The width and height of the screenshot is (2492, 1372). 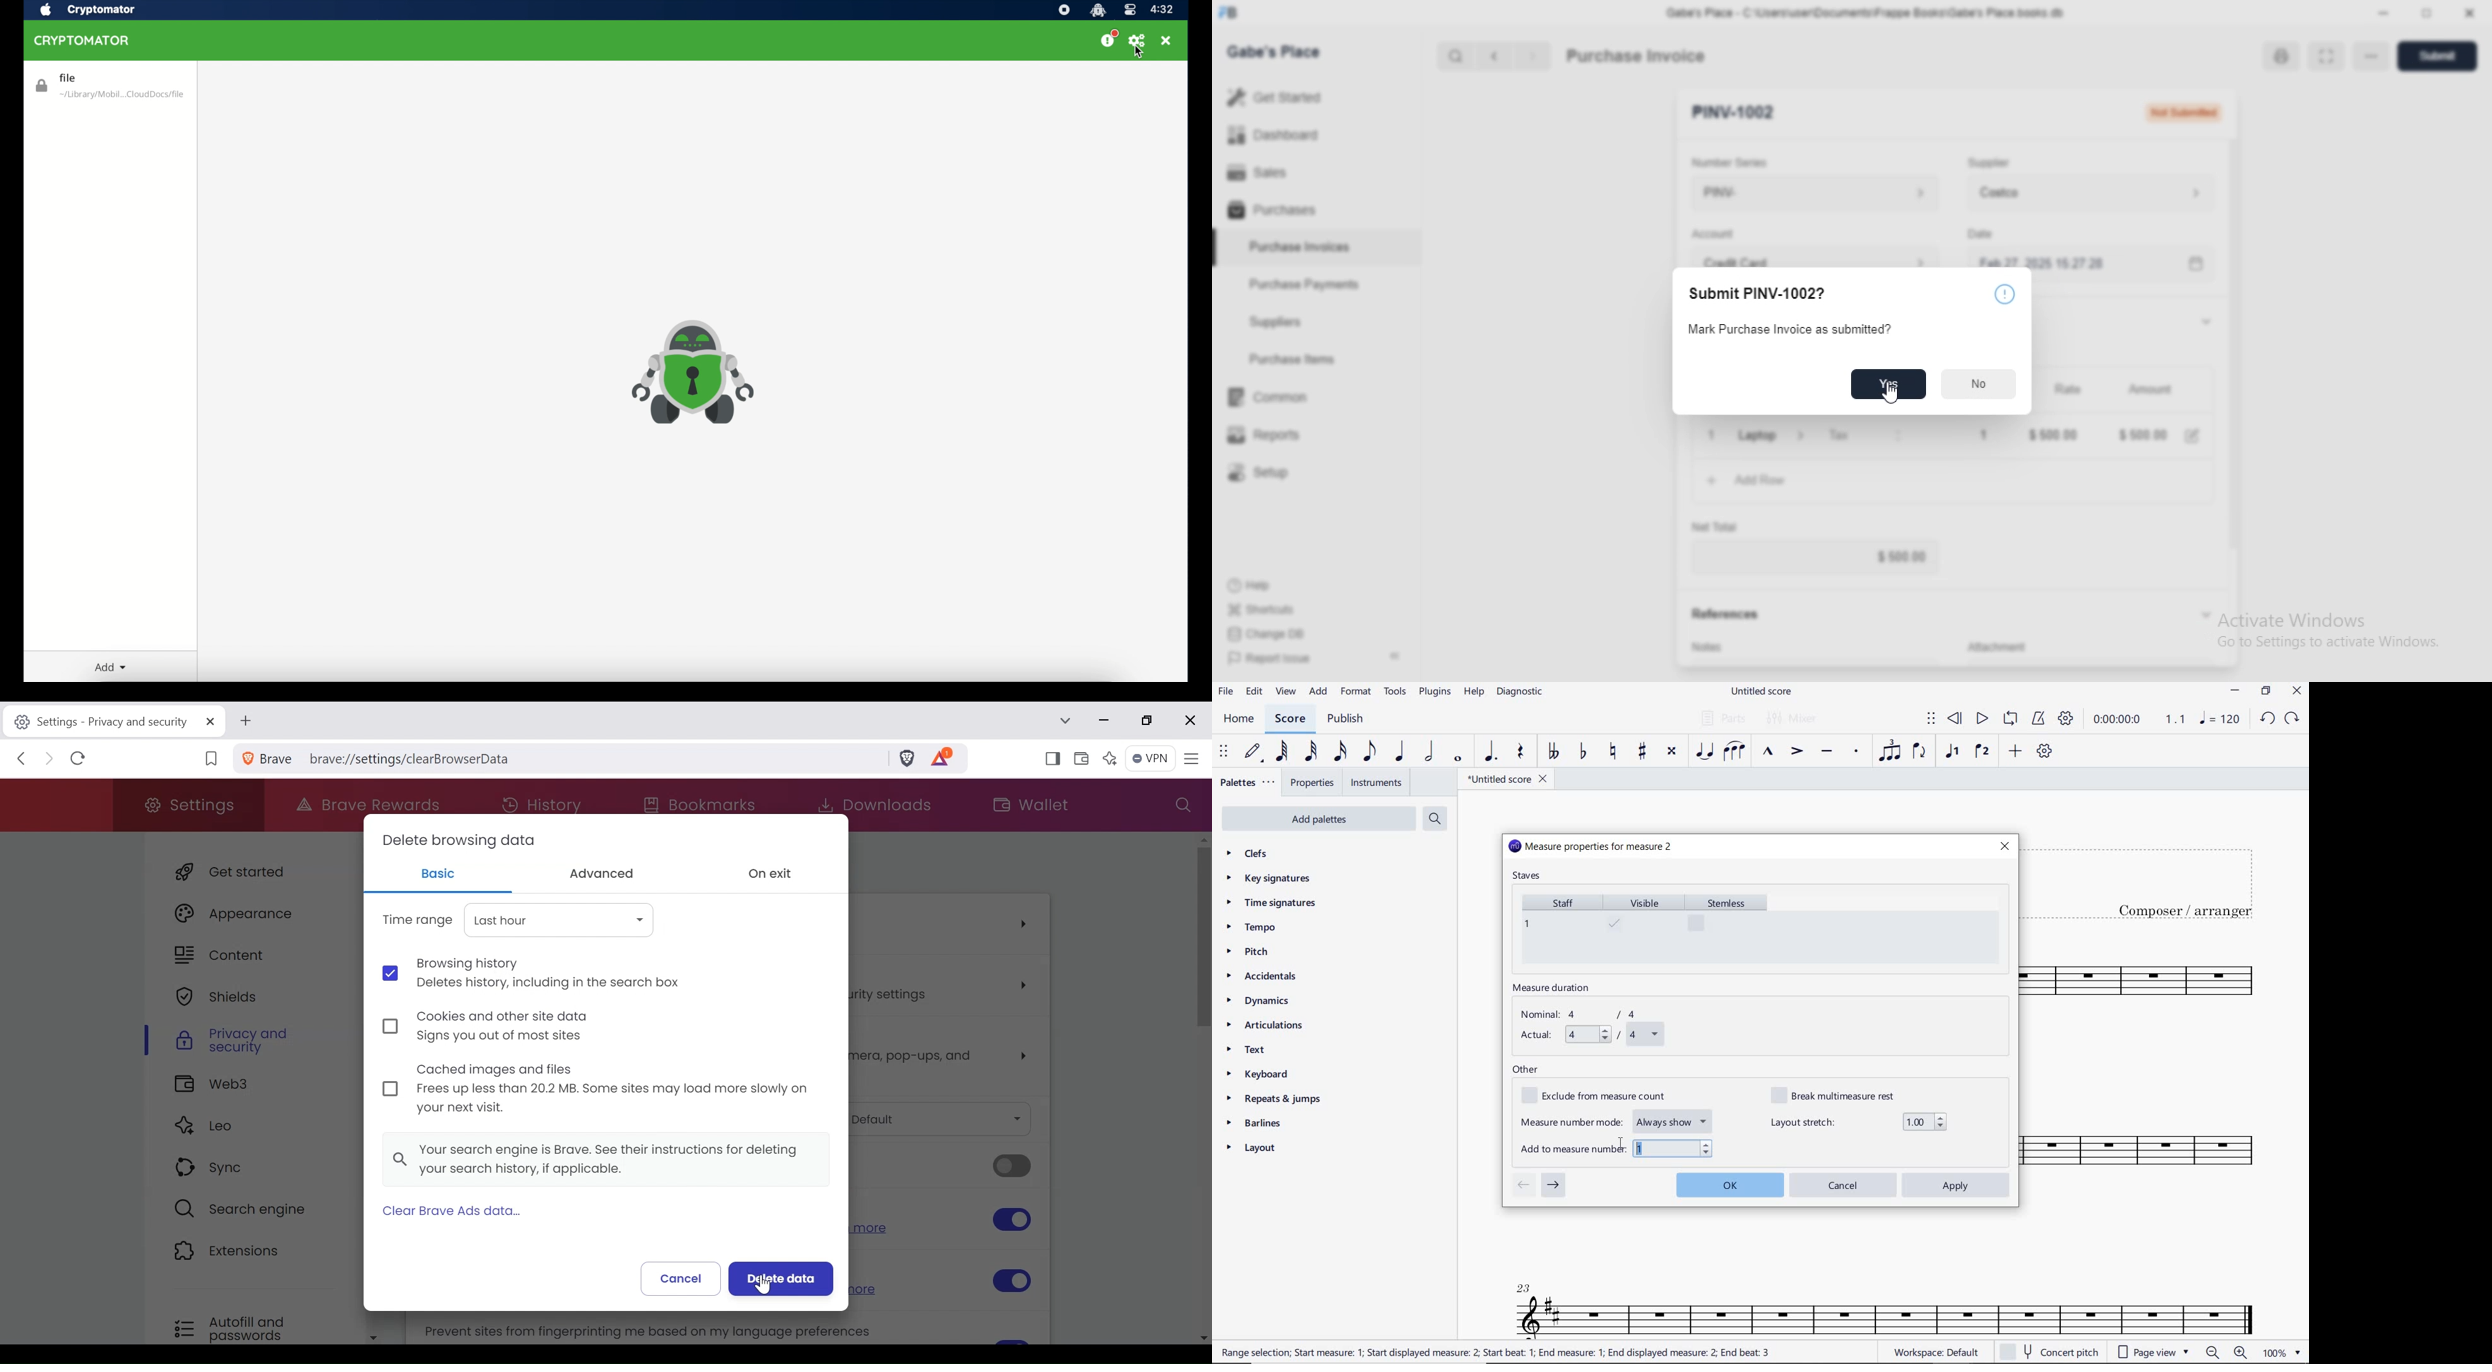 I want to click on ‘Gabe's Place - C\Users\useriDocuments\Frappe Books\Gabe's Place books db., so click(x=1865, y=12).